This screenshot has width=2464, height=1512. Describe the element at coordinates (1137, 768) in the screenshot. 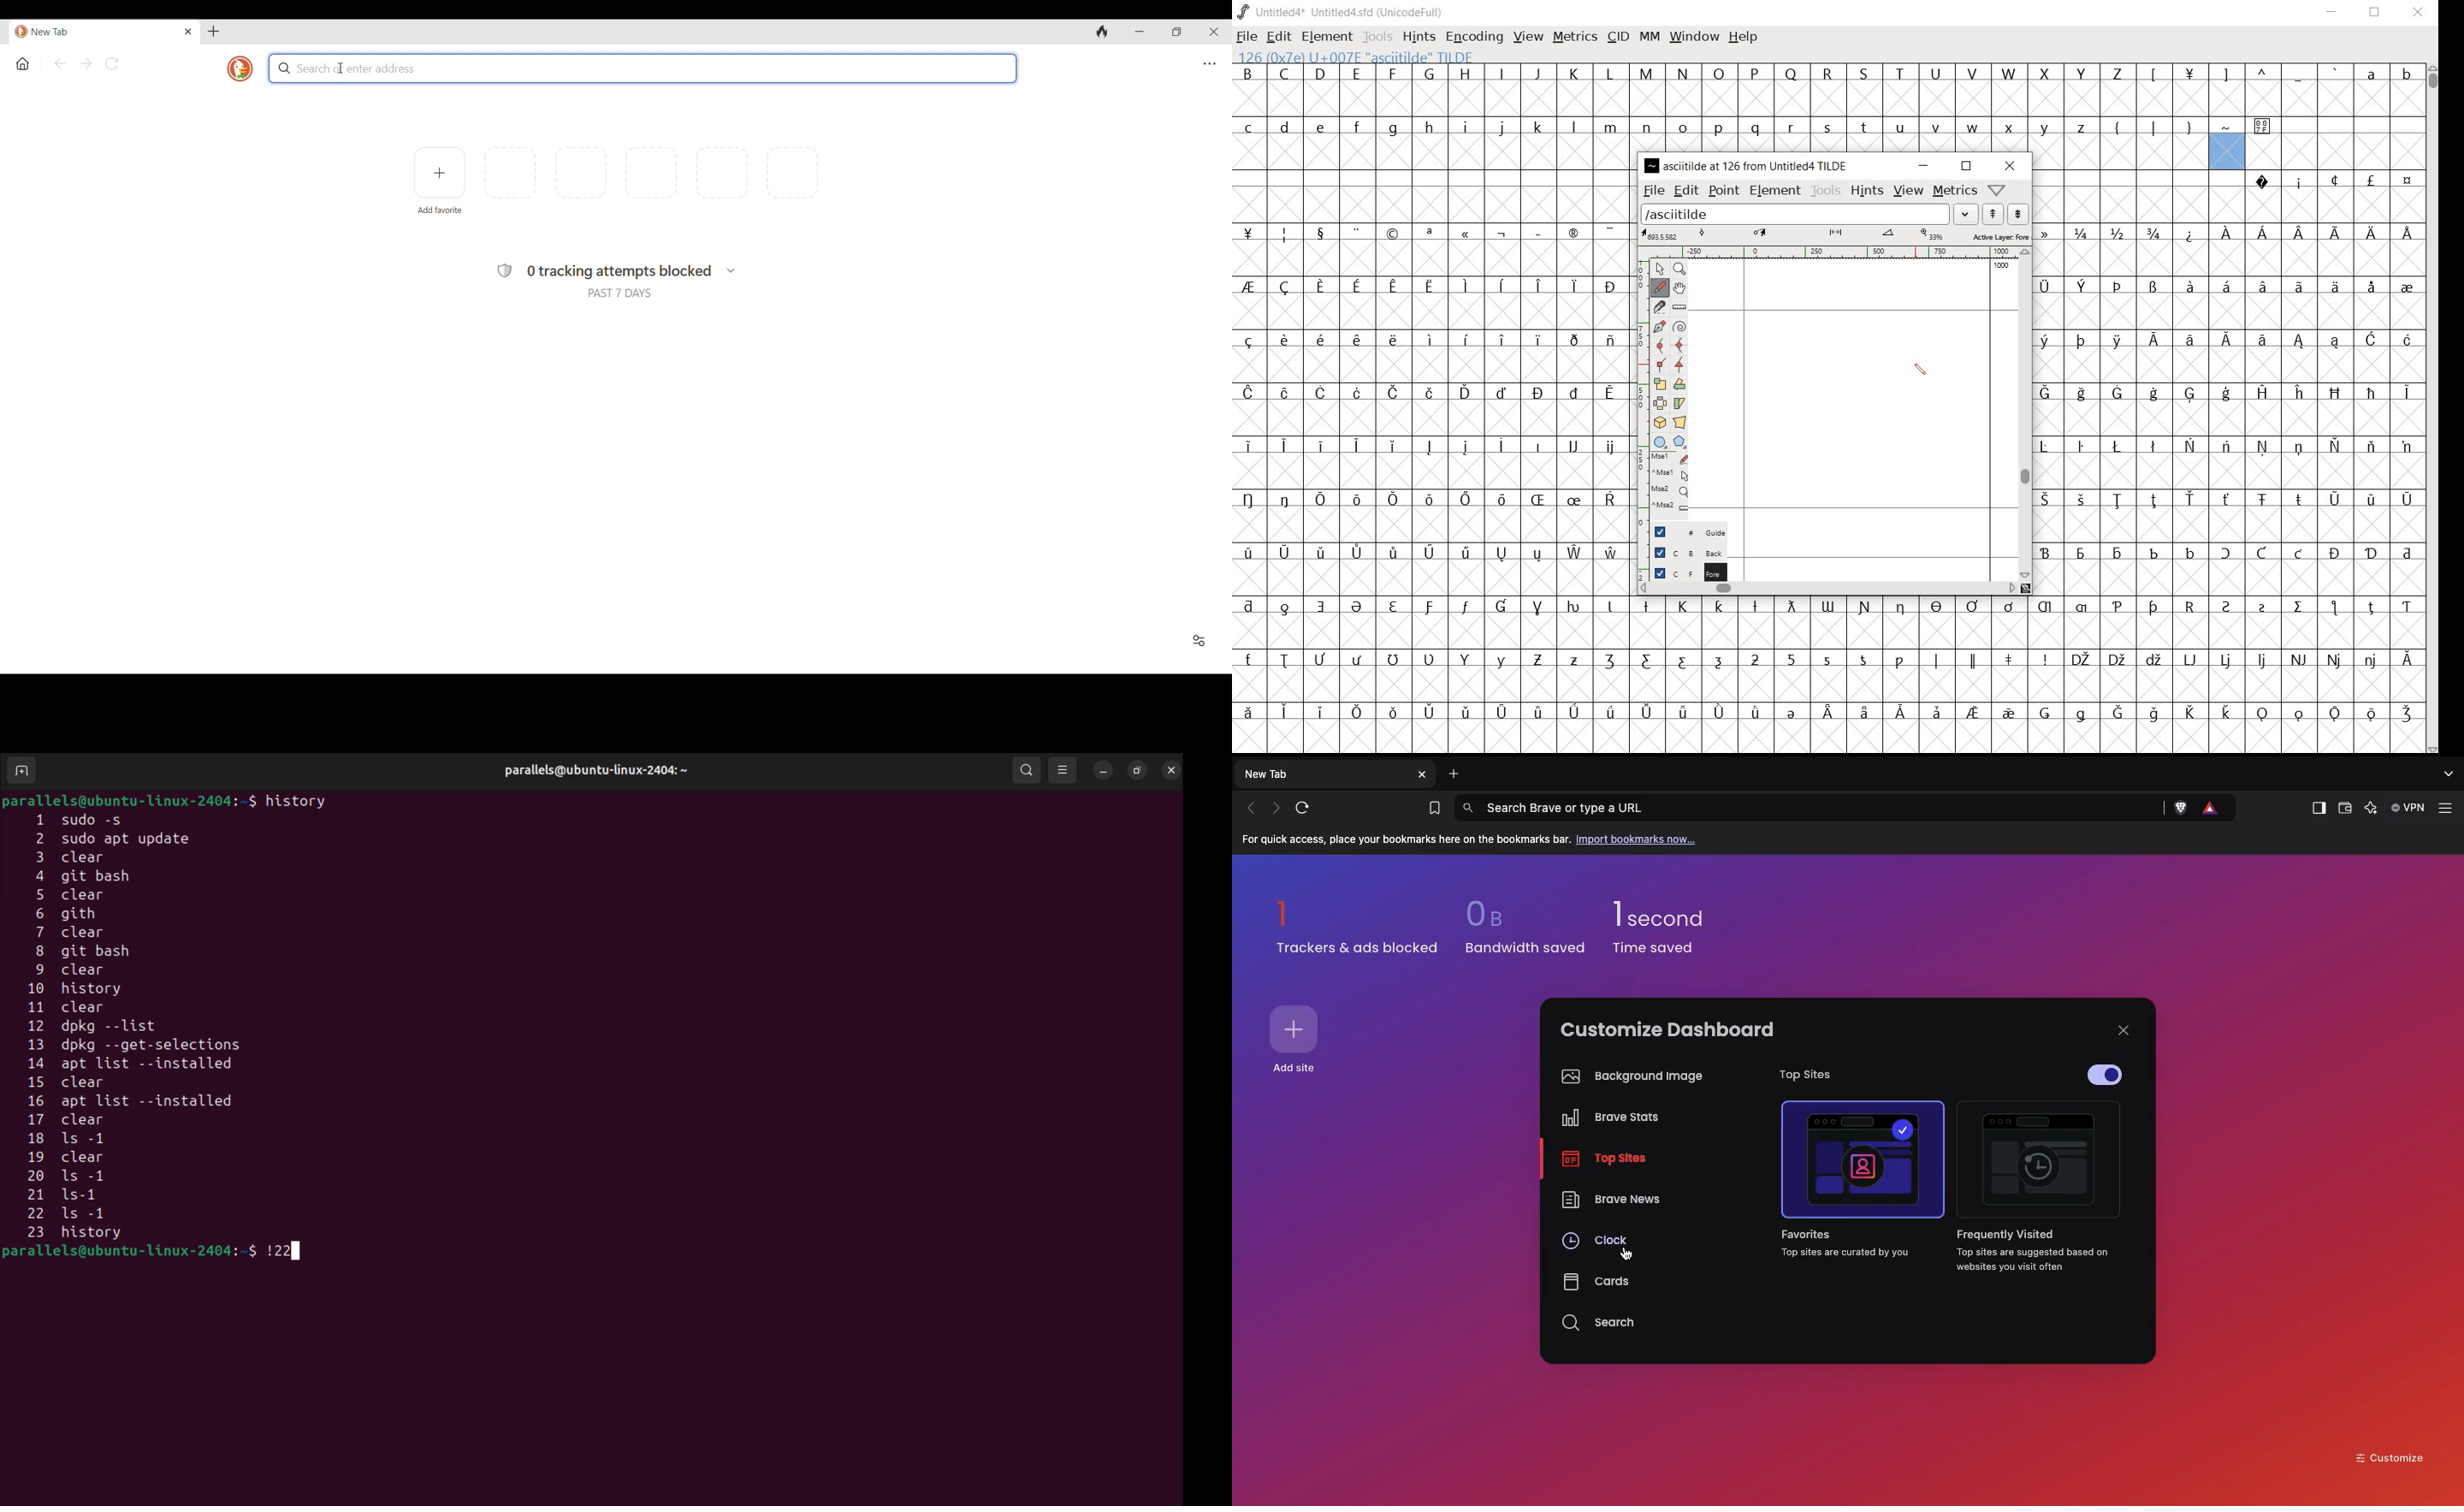

I see `resize` at that location.